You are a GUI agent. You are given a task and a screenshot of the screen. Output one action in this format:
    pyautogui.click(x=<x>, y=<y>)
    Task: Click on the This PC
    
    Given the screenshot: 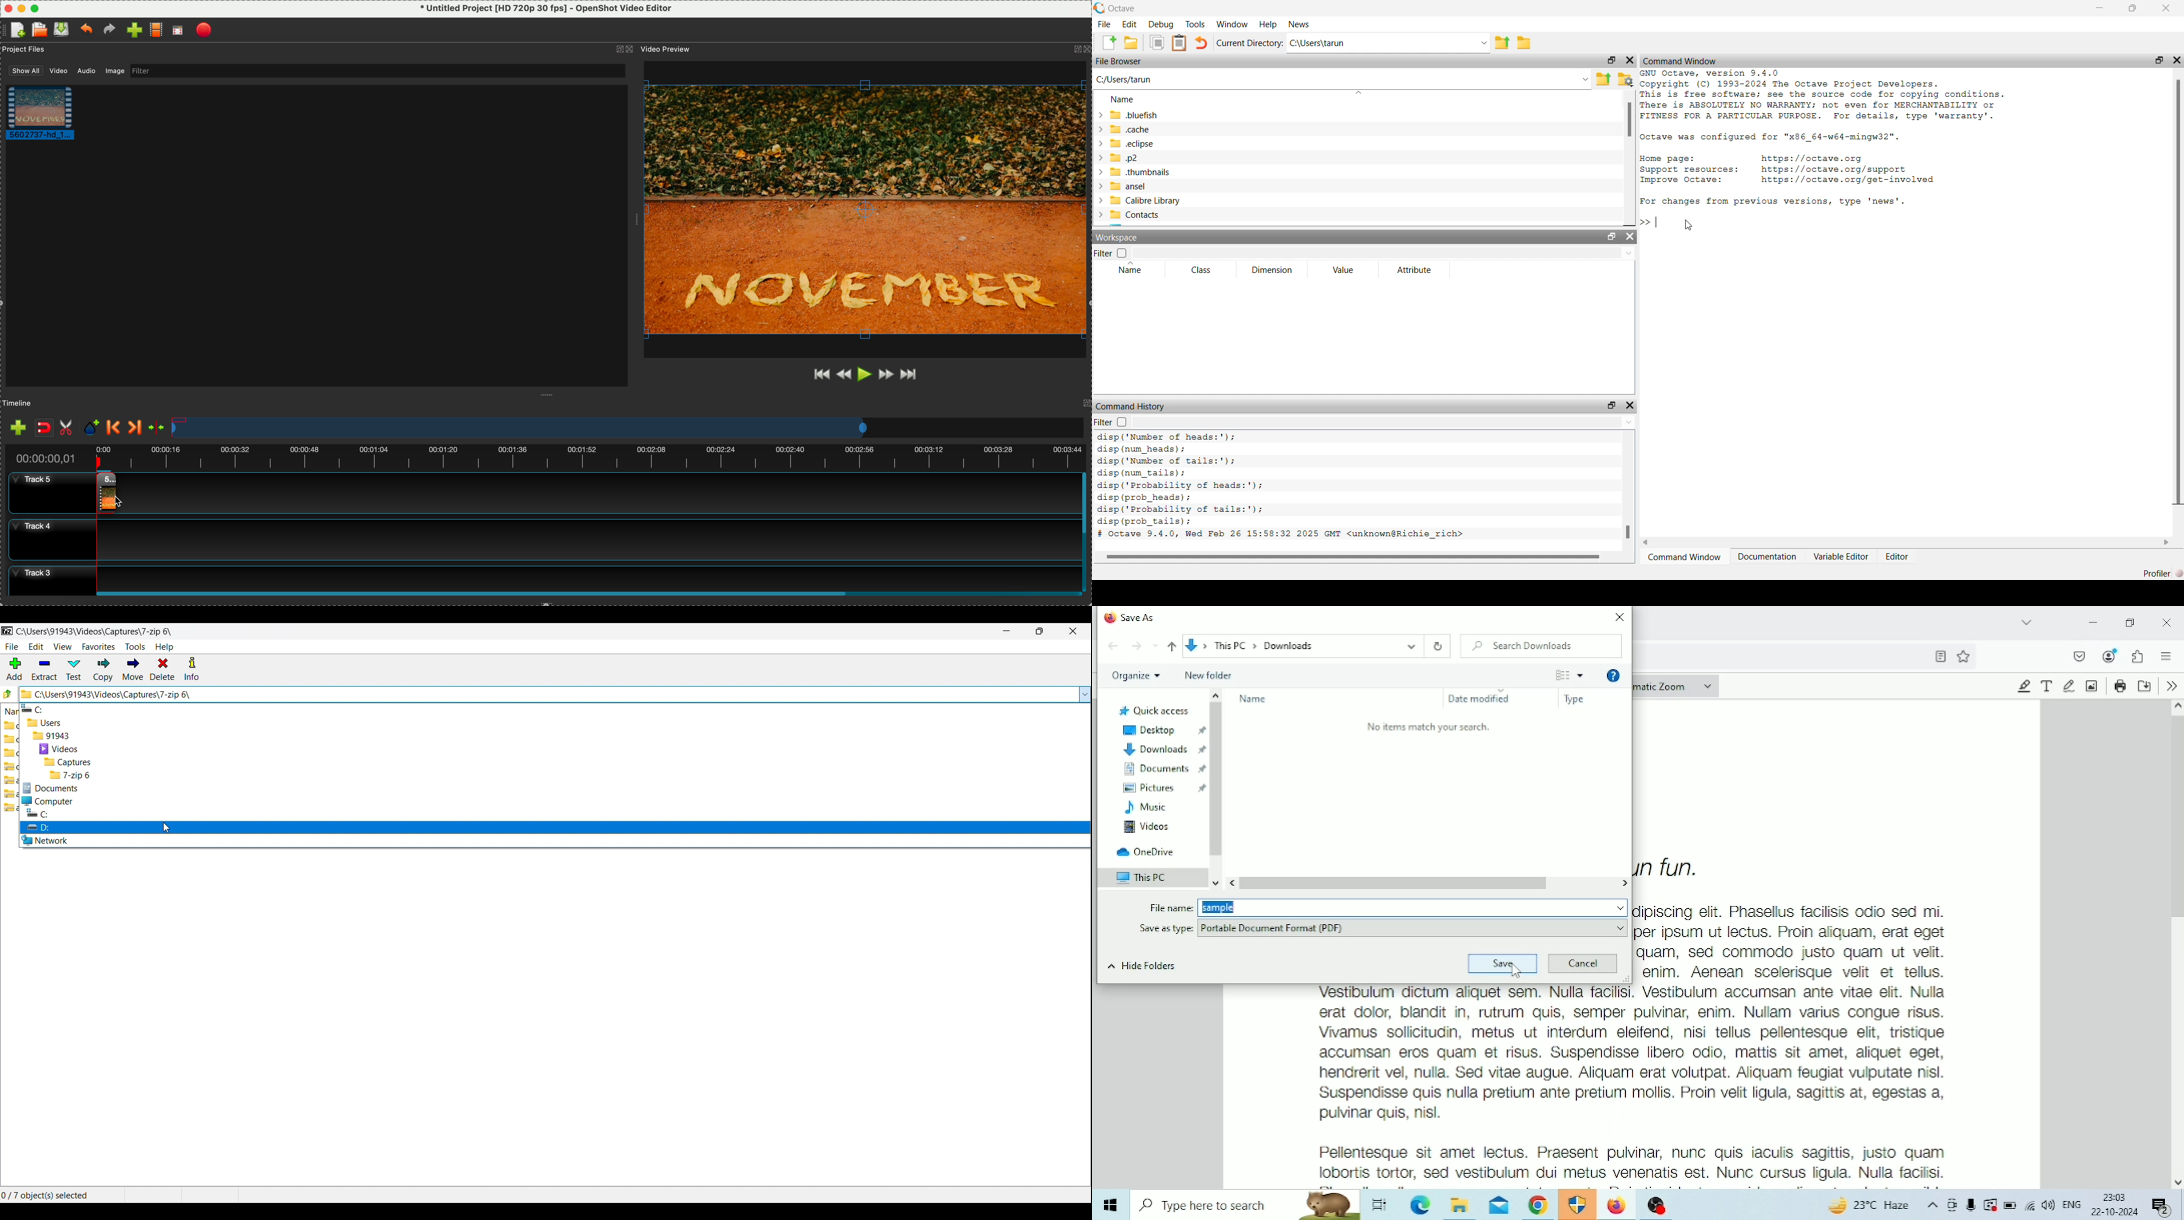 What is the action you would take?
    pyautogui.click(x=1146, y=877)
    